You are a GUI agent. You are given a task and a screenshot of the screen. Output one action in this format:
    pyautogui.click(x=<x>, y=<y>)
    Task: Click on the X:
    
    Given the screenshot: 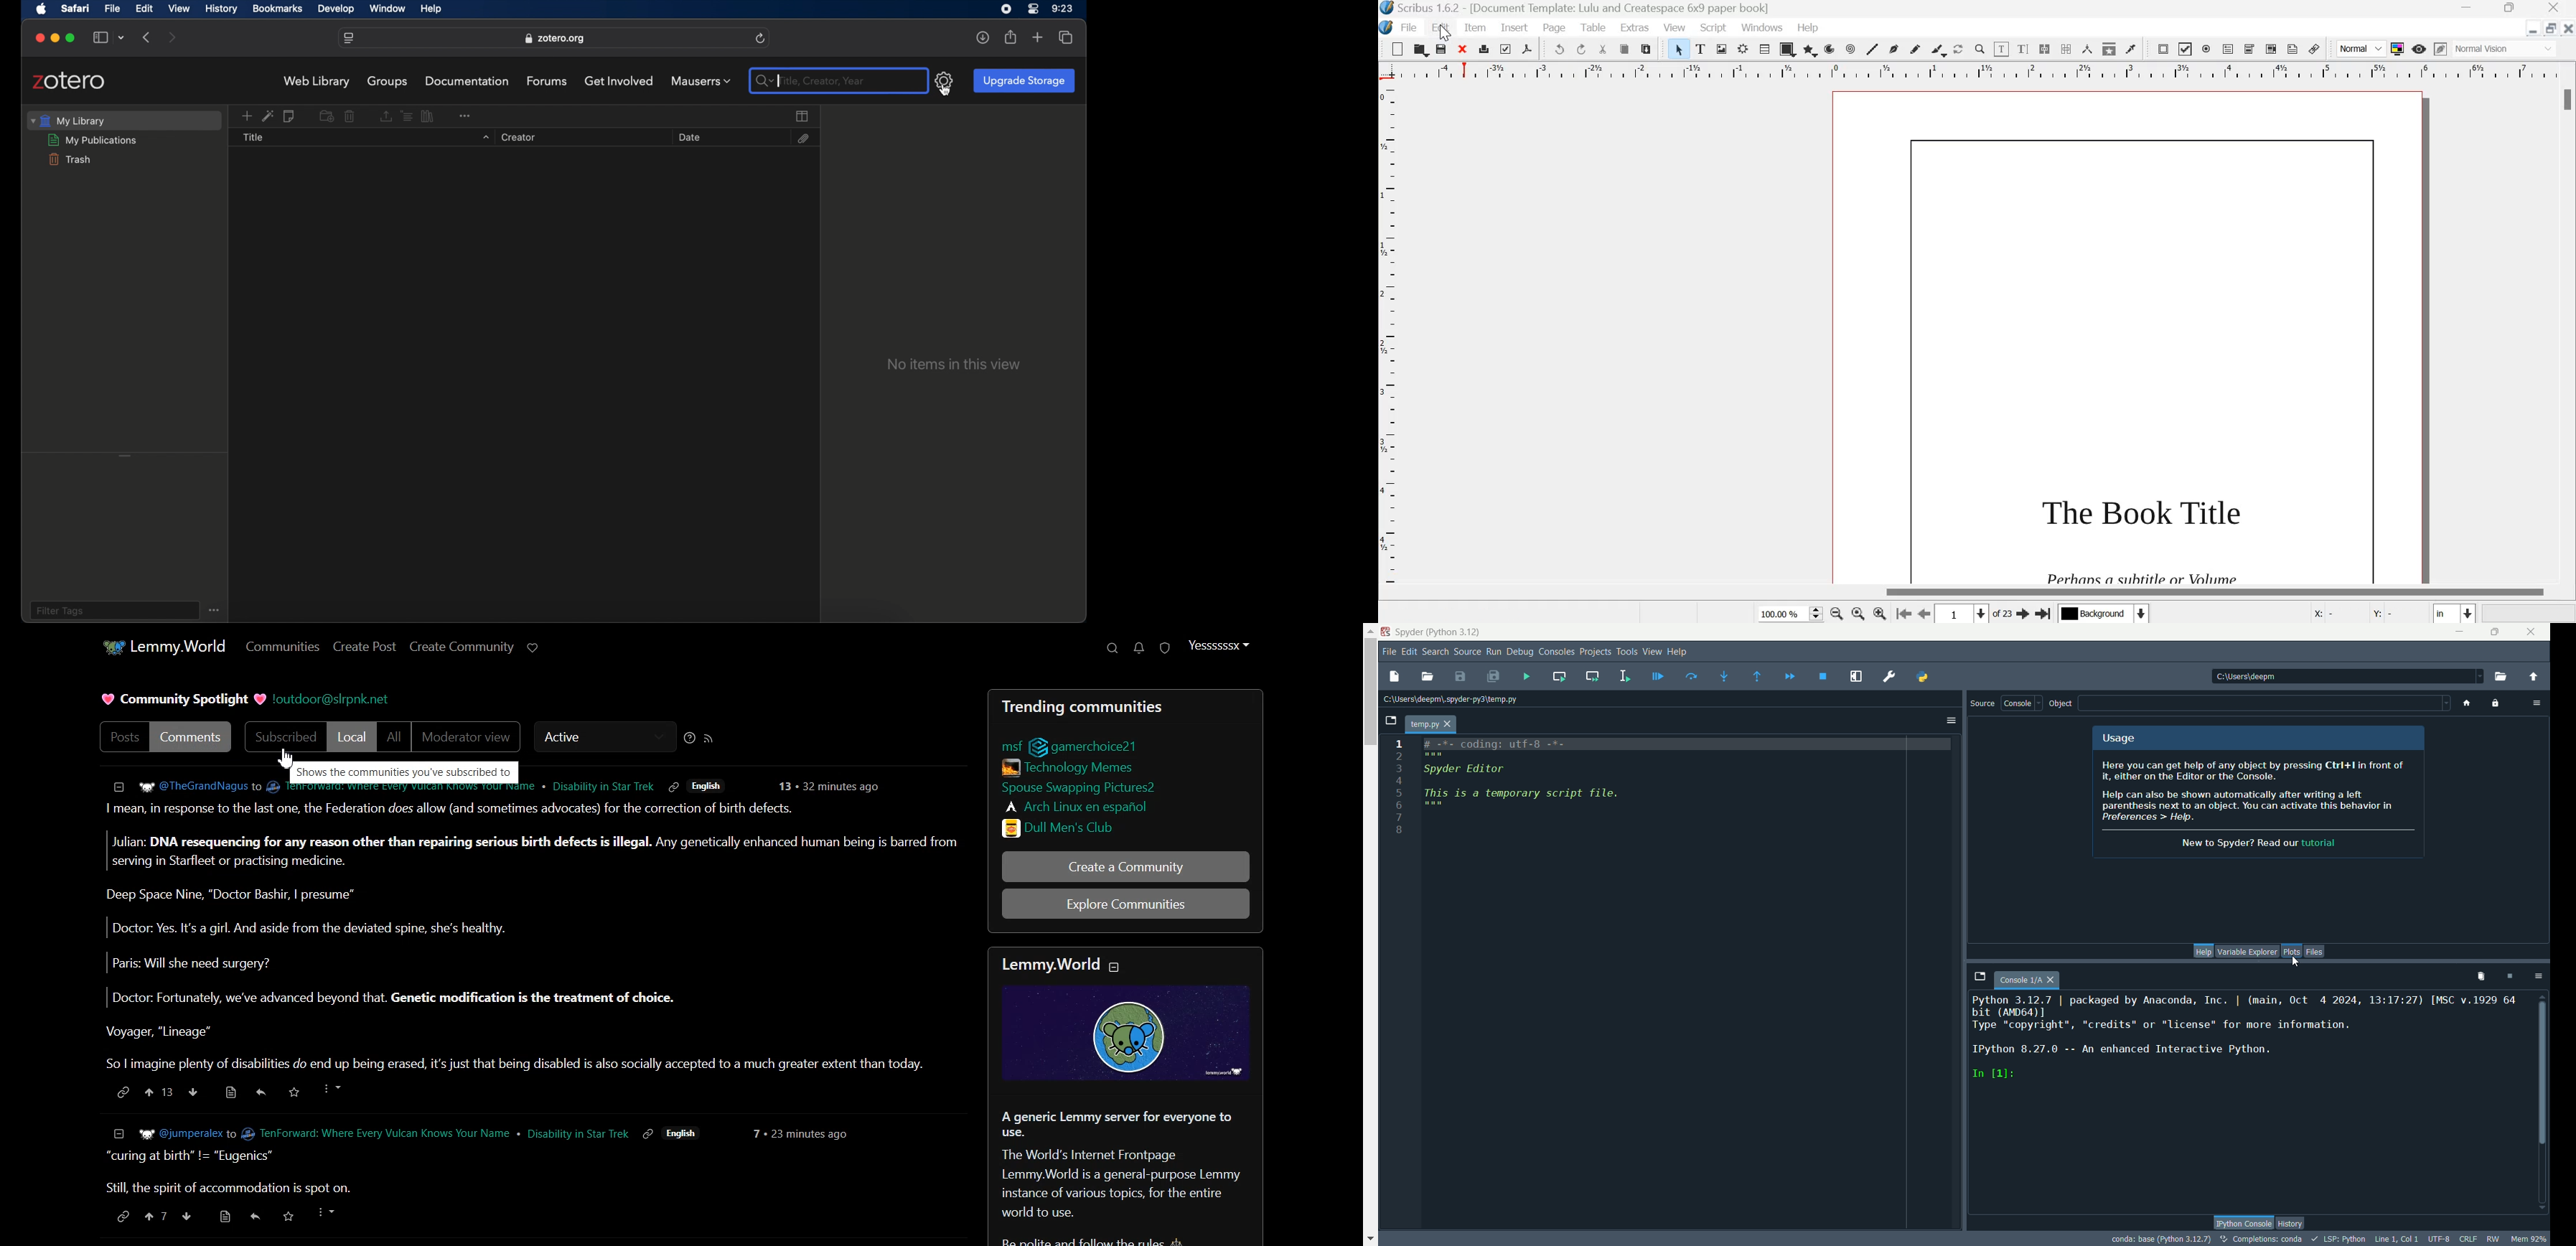 What is the action you would take?
    pyautogui.click(x=2325, y=612)
    